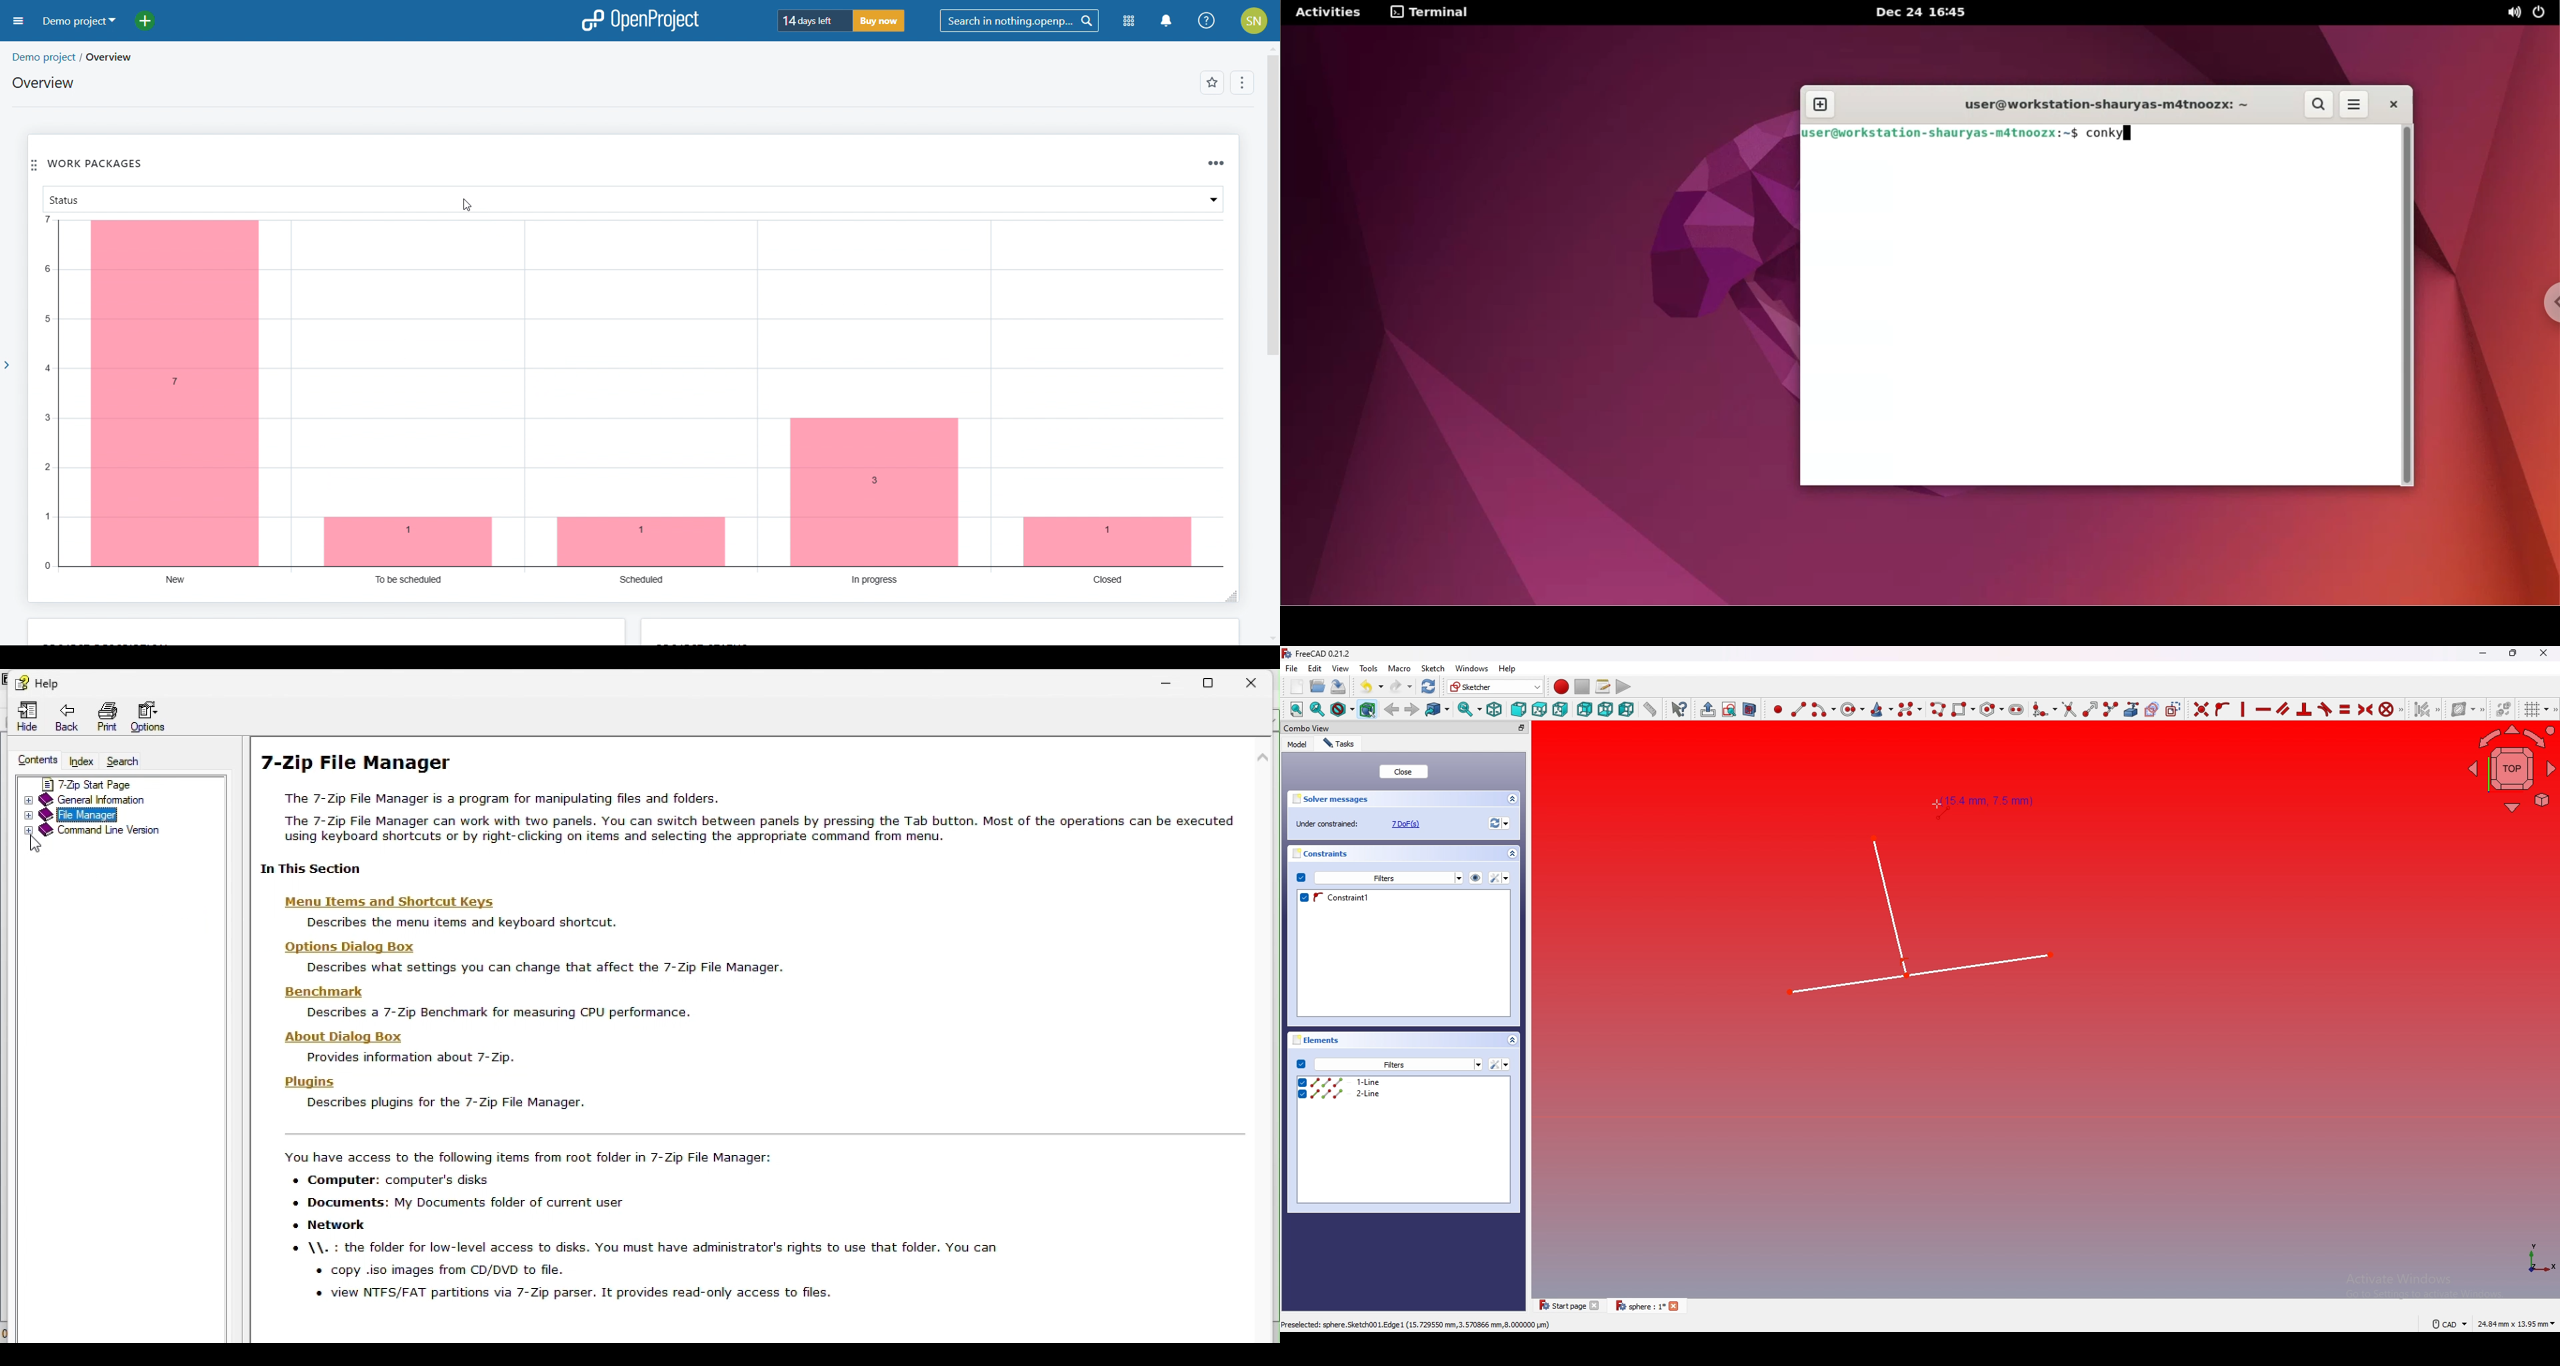 The width and height of the screenshot is (2576, 1372). What do you see at coordinates (1602, 687) in the screenshot?
I see `Macros ...` at bounding box center [1602, 687].